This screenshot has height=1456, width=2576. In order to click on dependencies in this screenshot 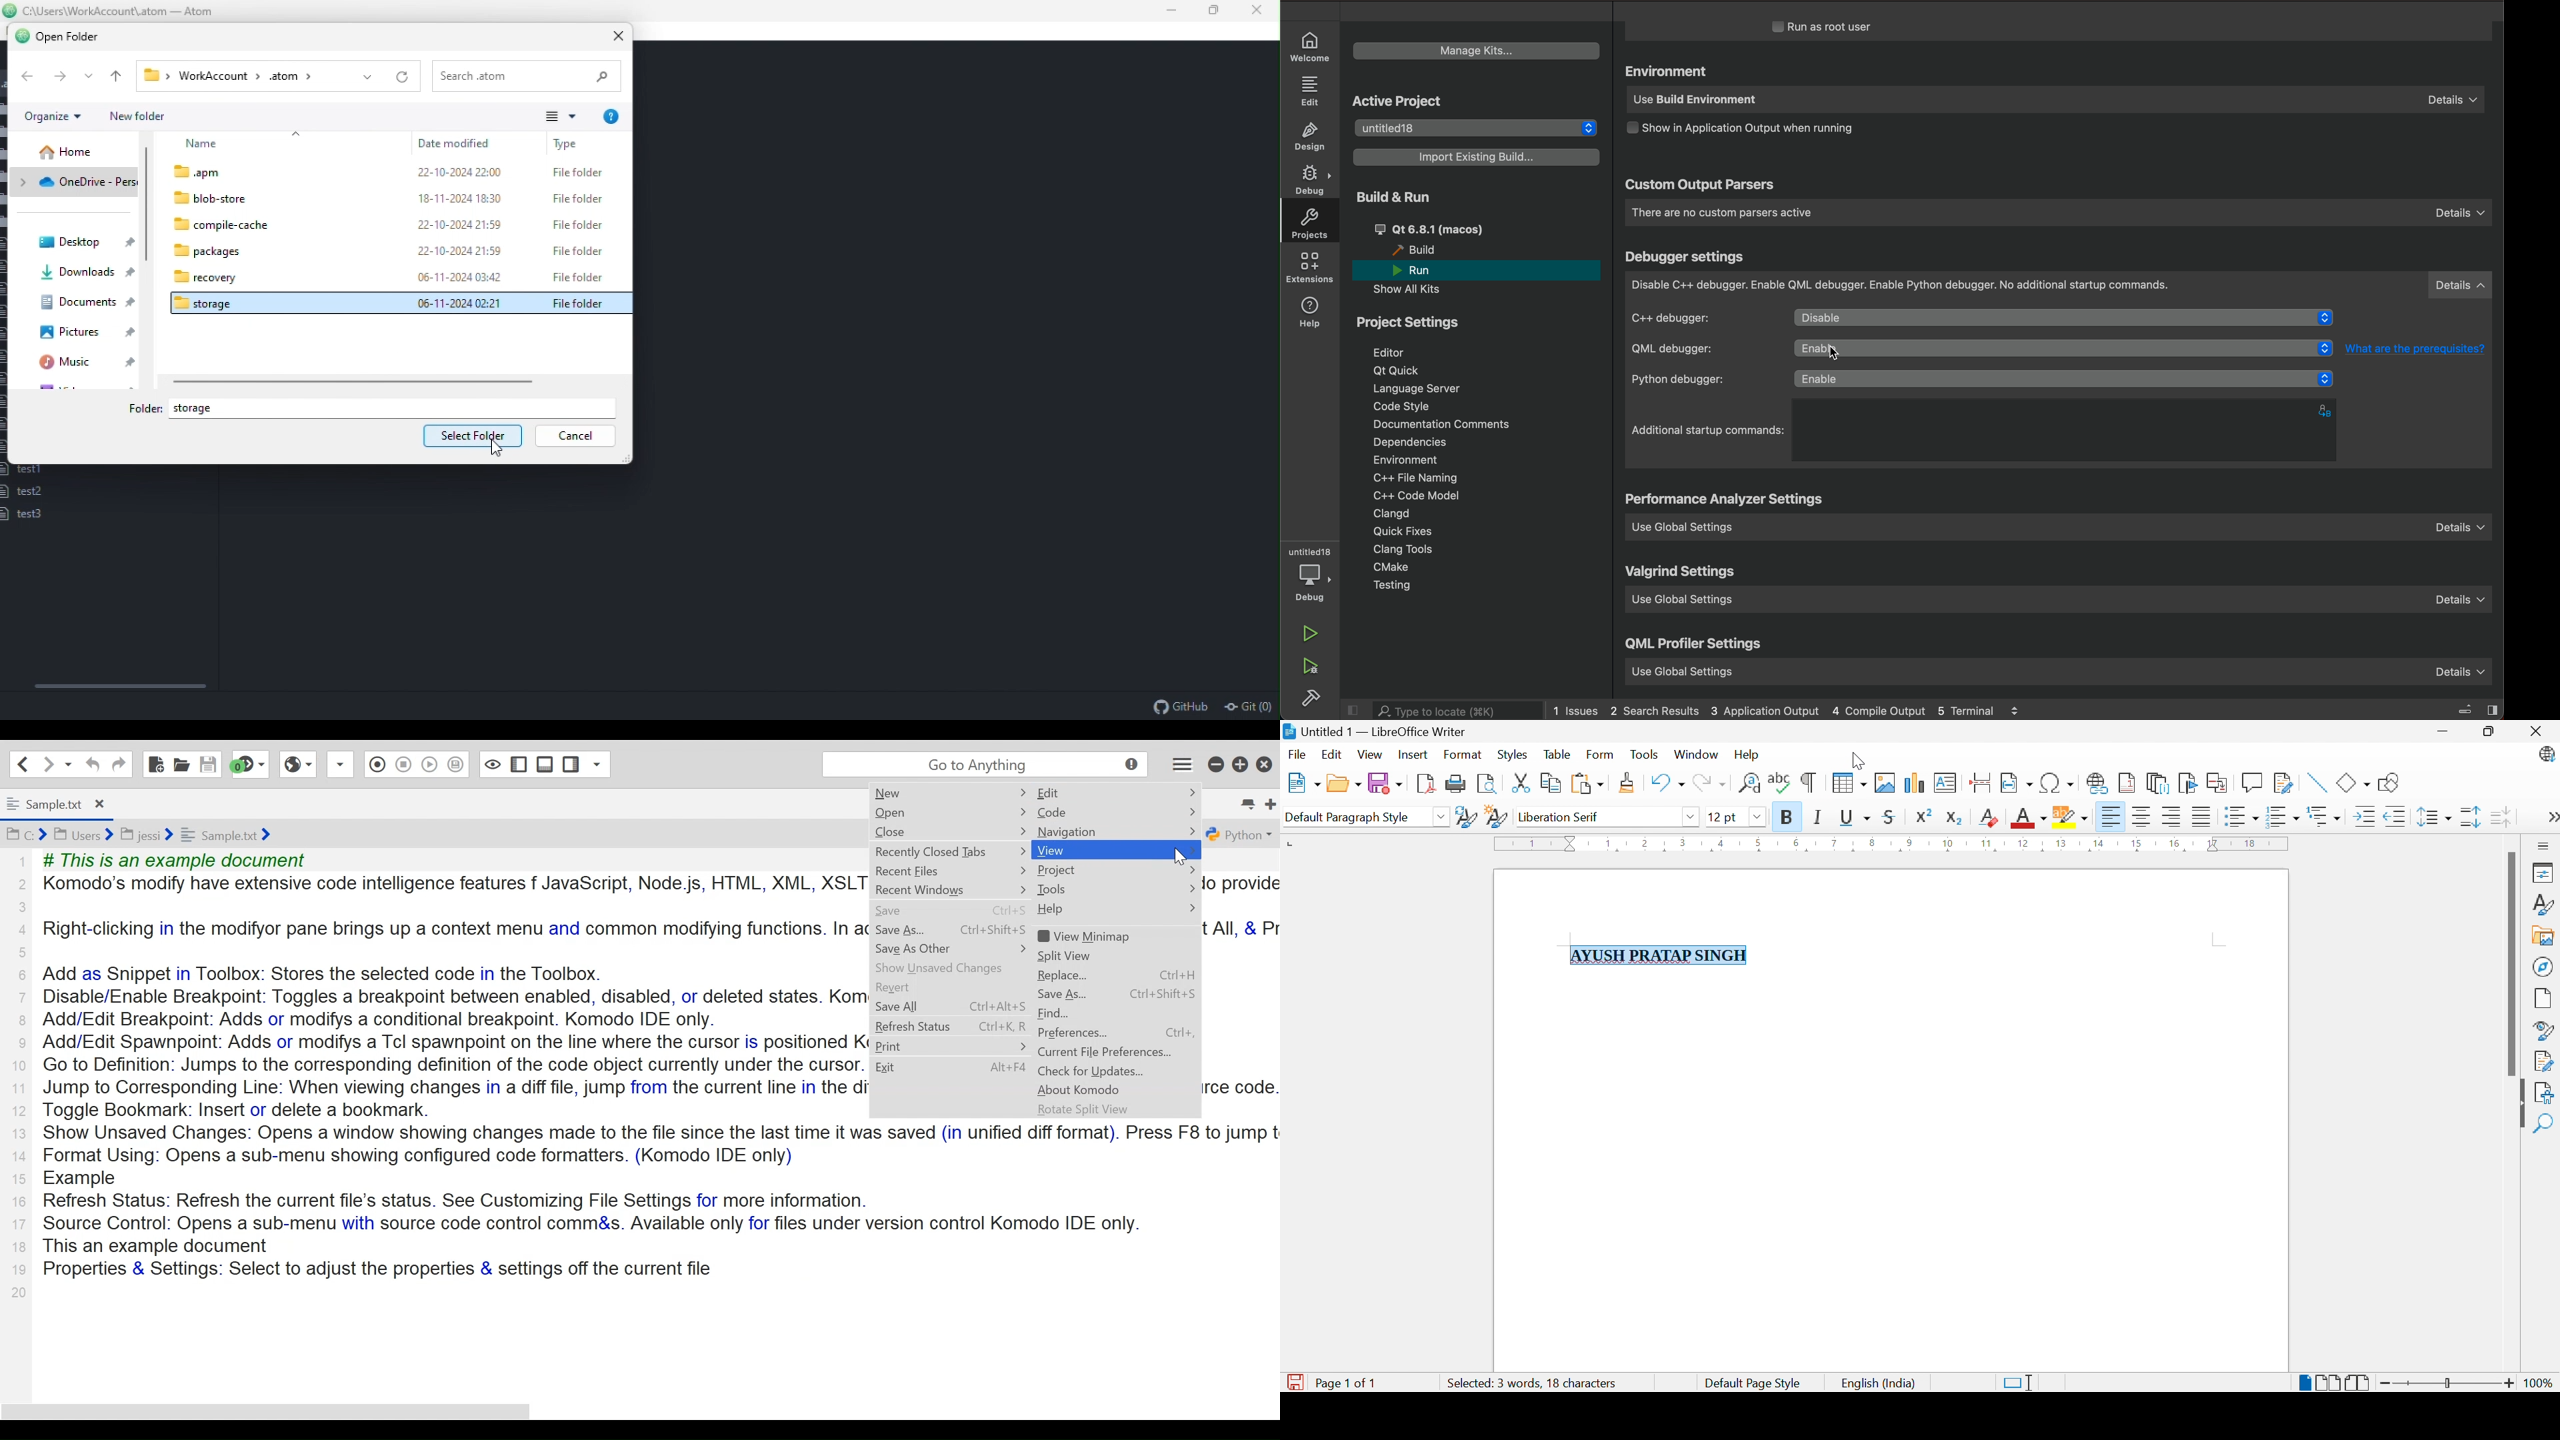, I will do `click(1409, 442)`.